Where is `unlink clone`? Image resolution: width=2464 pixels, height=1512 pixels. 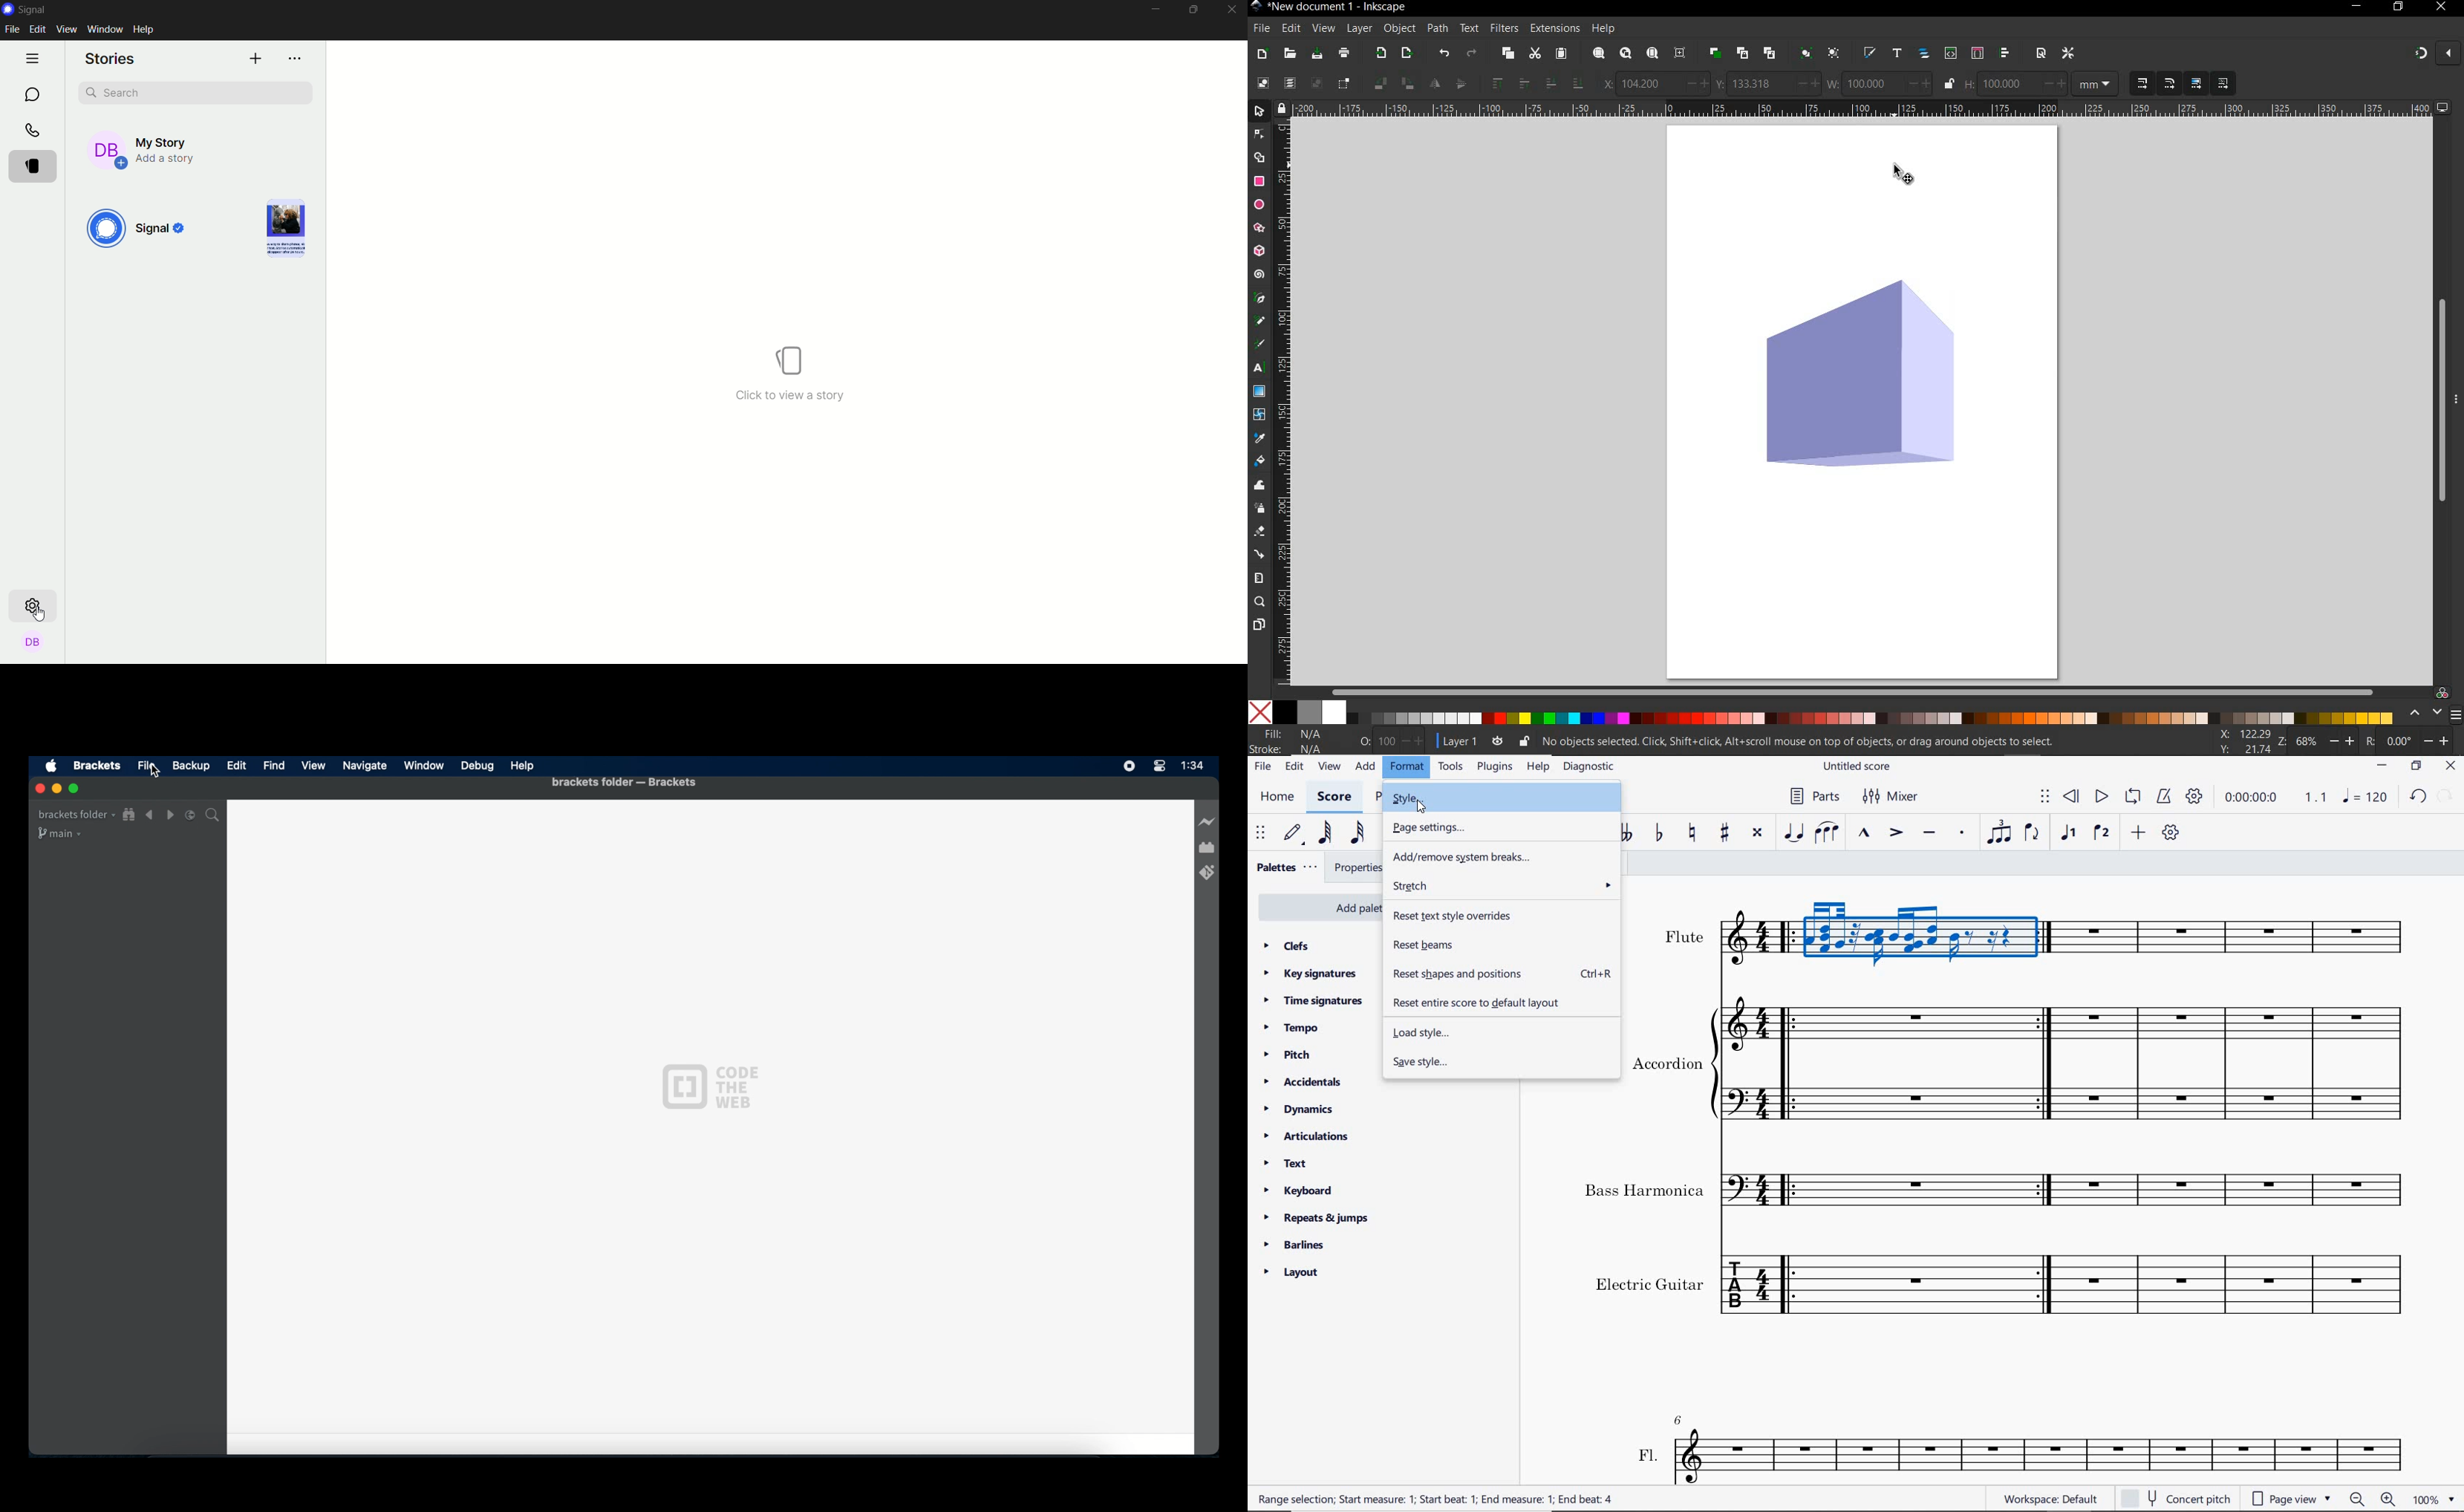 unlink clone is located at coordinates (1768, 53).